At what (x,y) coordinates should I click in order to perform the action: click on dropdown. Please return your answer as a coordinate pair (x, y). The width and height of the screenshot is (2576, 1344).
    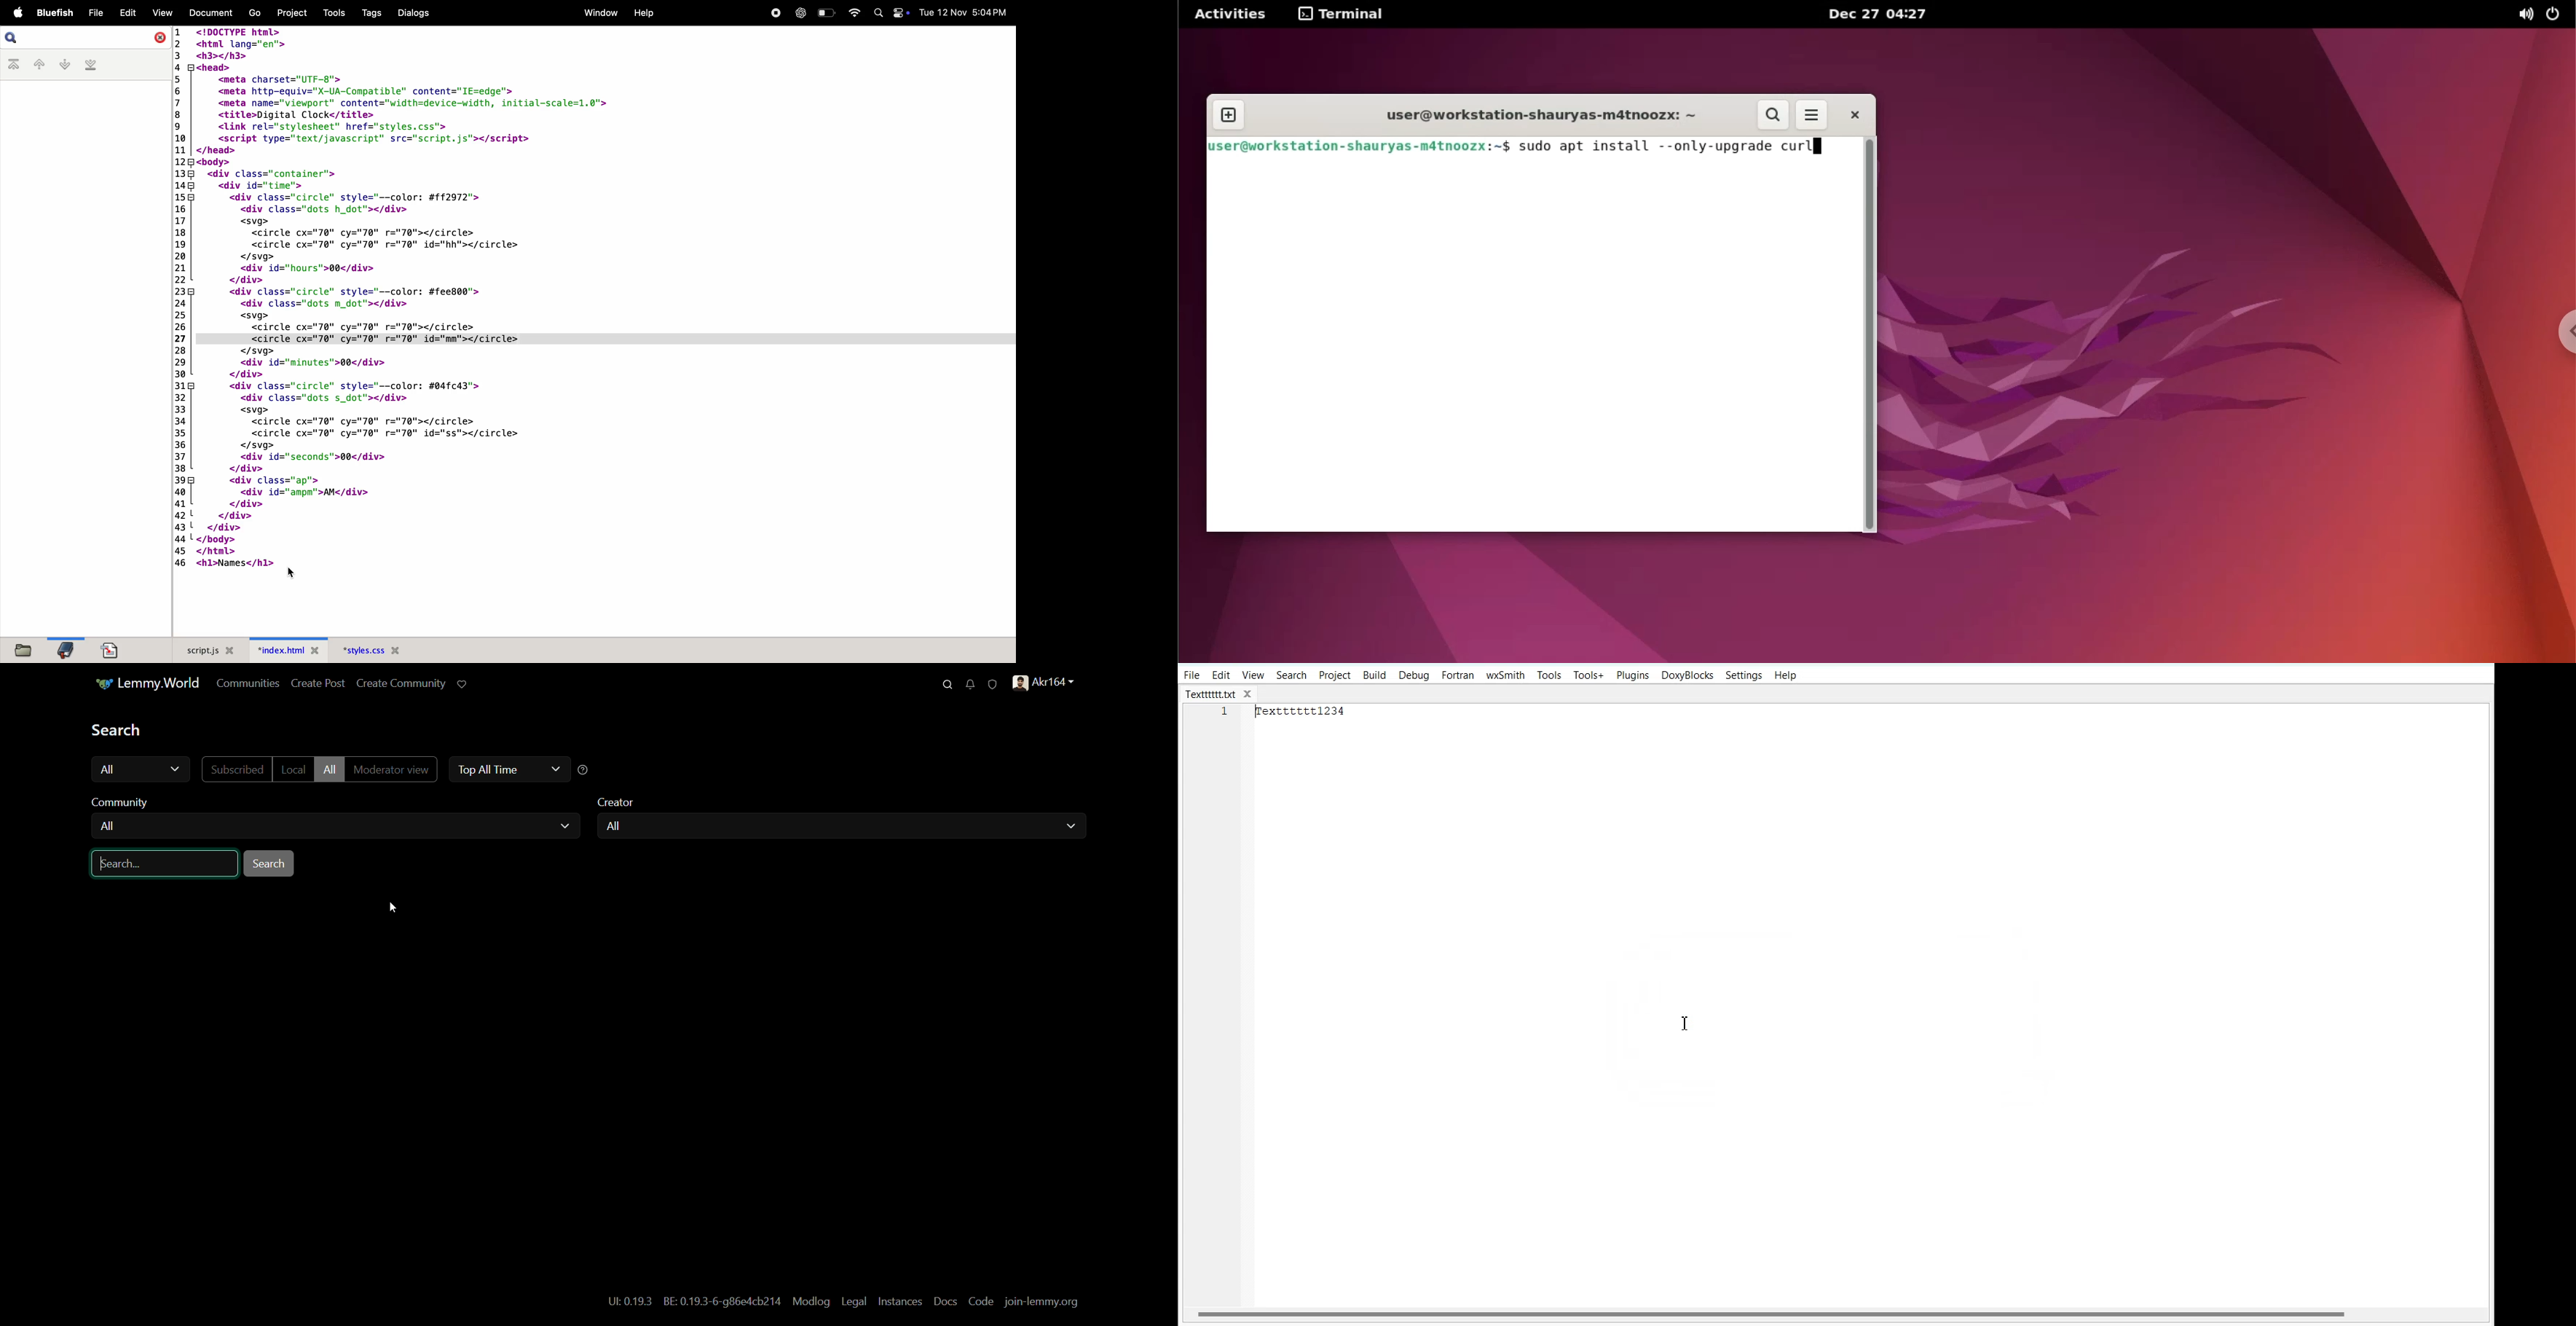
    Looking at the image, I should click on (565, 826).